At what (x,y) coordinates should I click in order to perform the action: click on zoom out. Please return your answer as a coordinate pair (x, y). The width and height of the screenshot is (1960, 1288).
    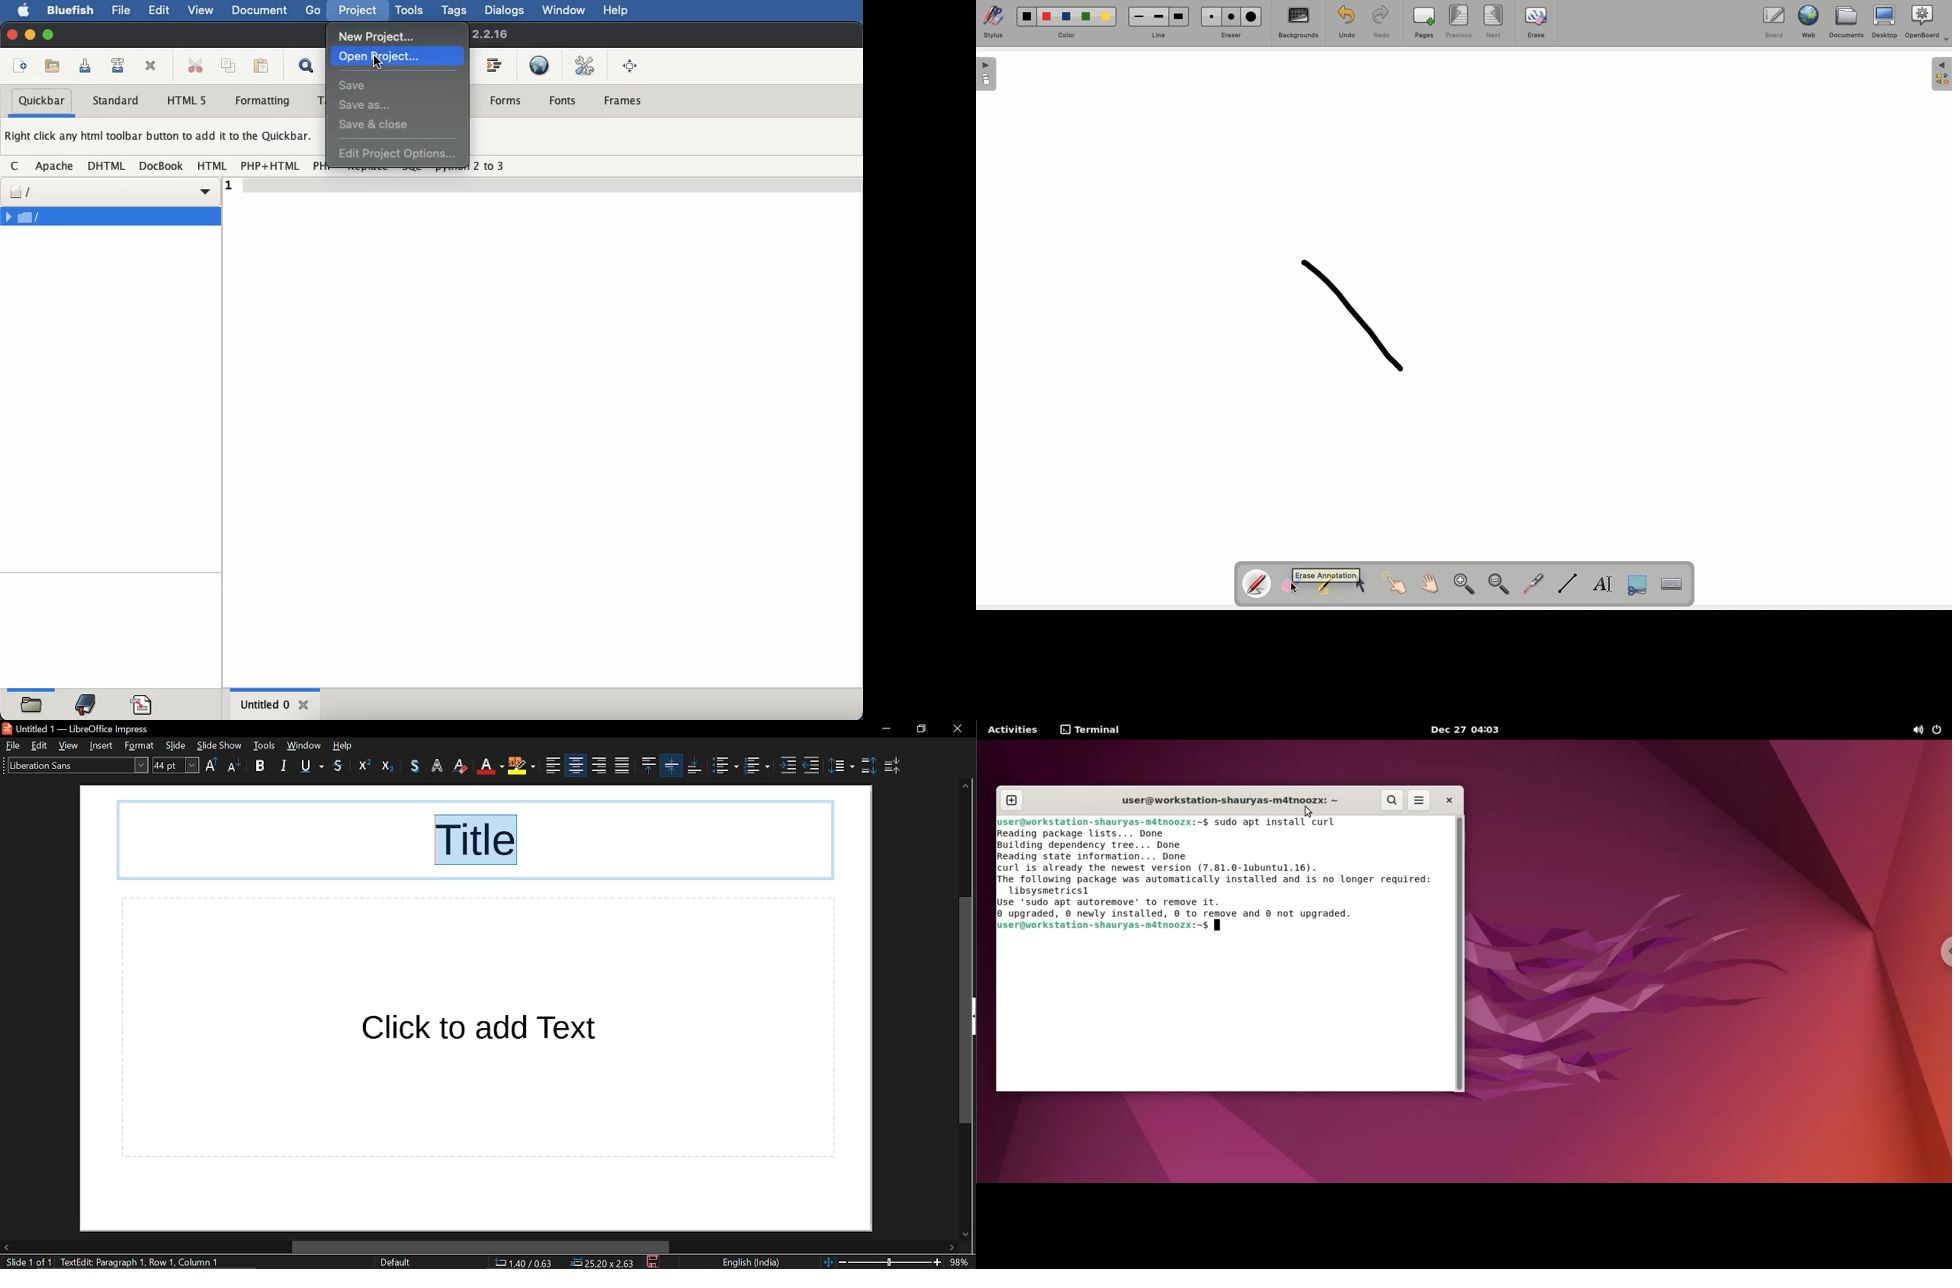
    Looking at the image, I should click on (843, 1261).